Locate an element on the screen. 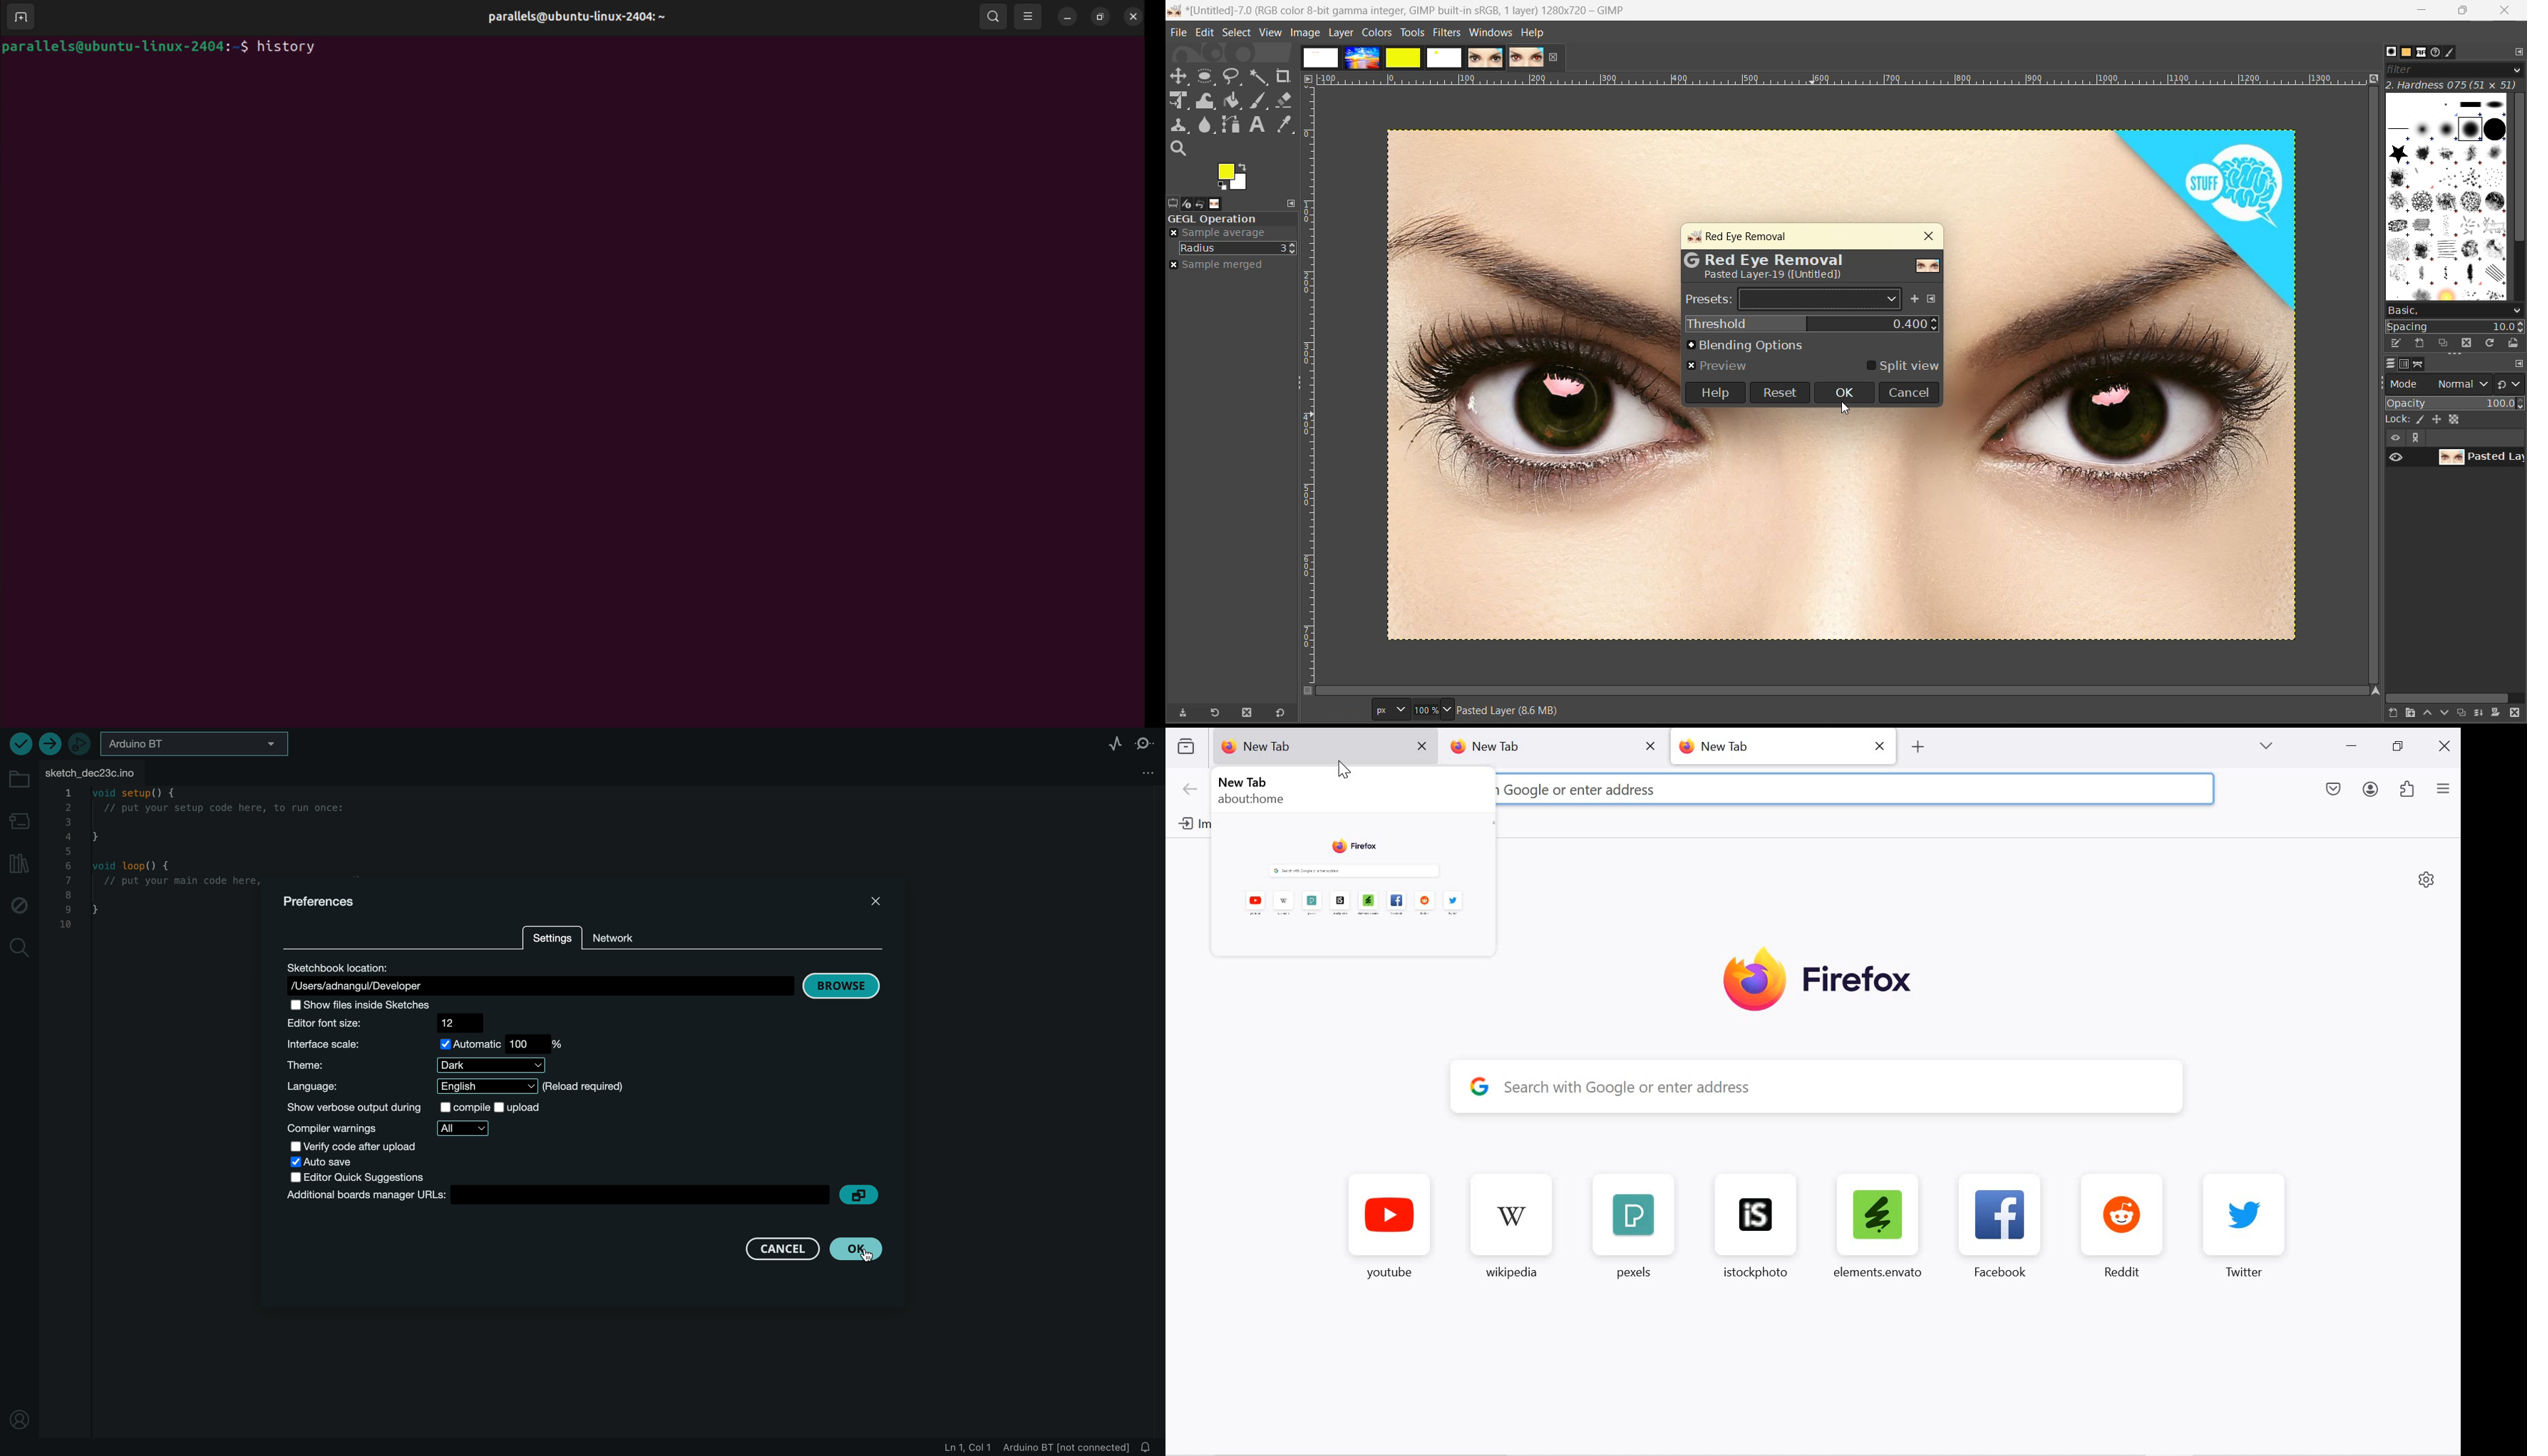 Image resolution: width=2548 pixels, height=1456 pixels. delete tool preset is located at coordinates (1248, 714).